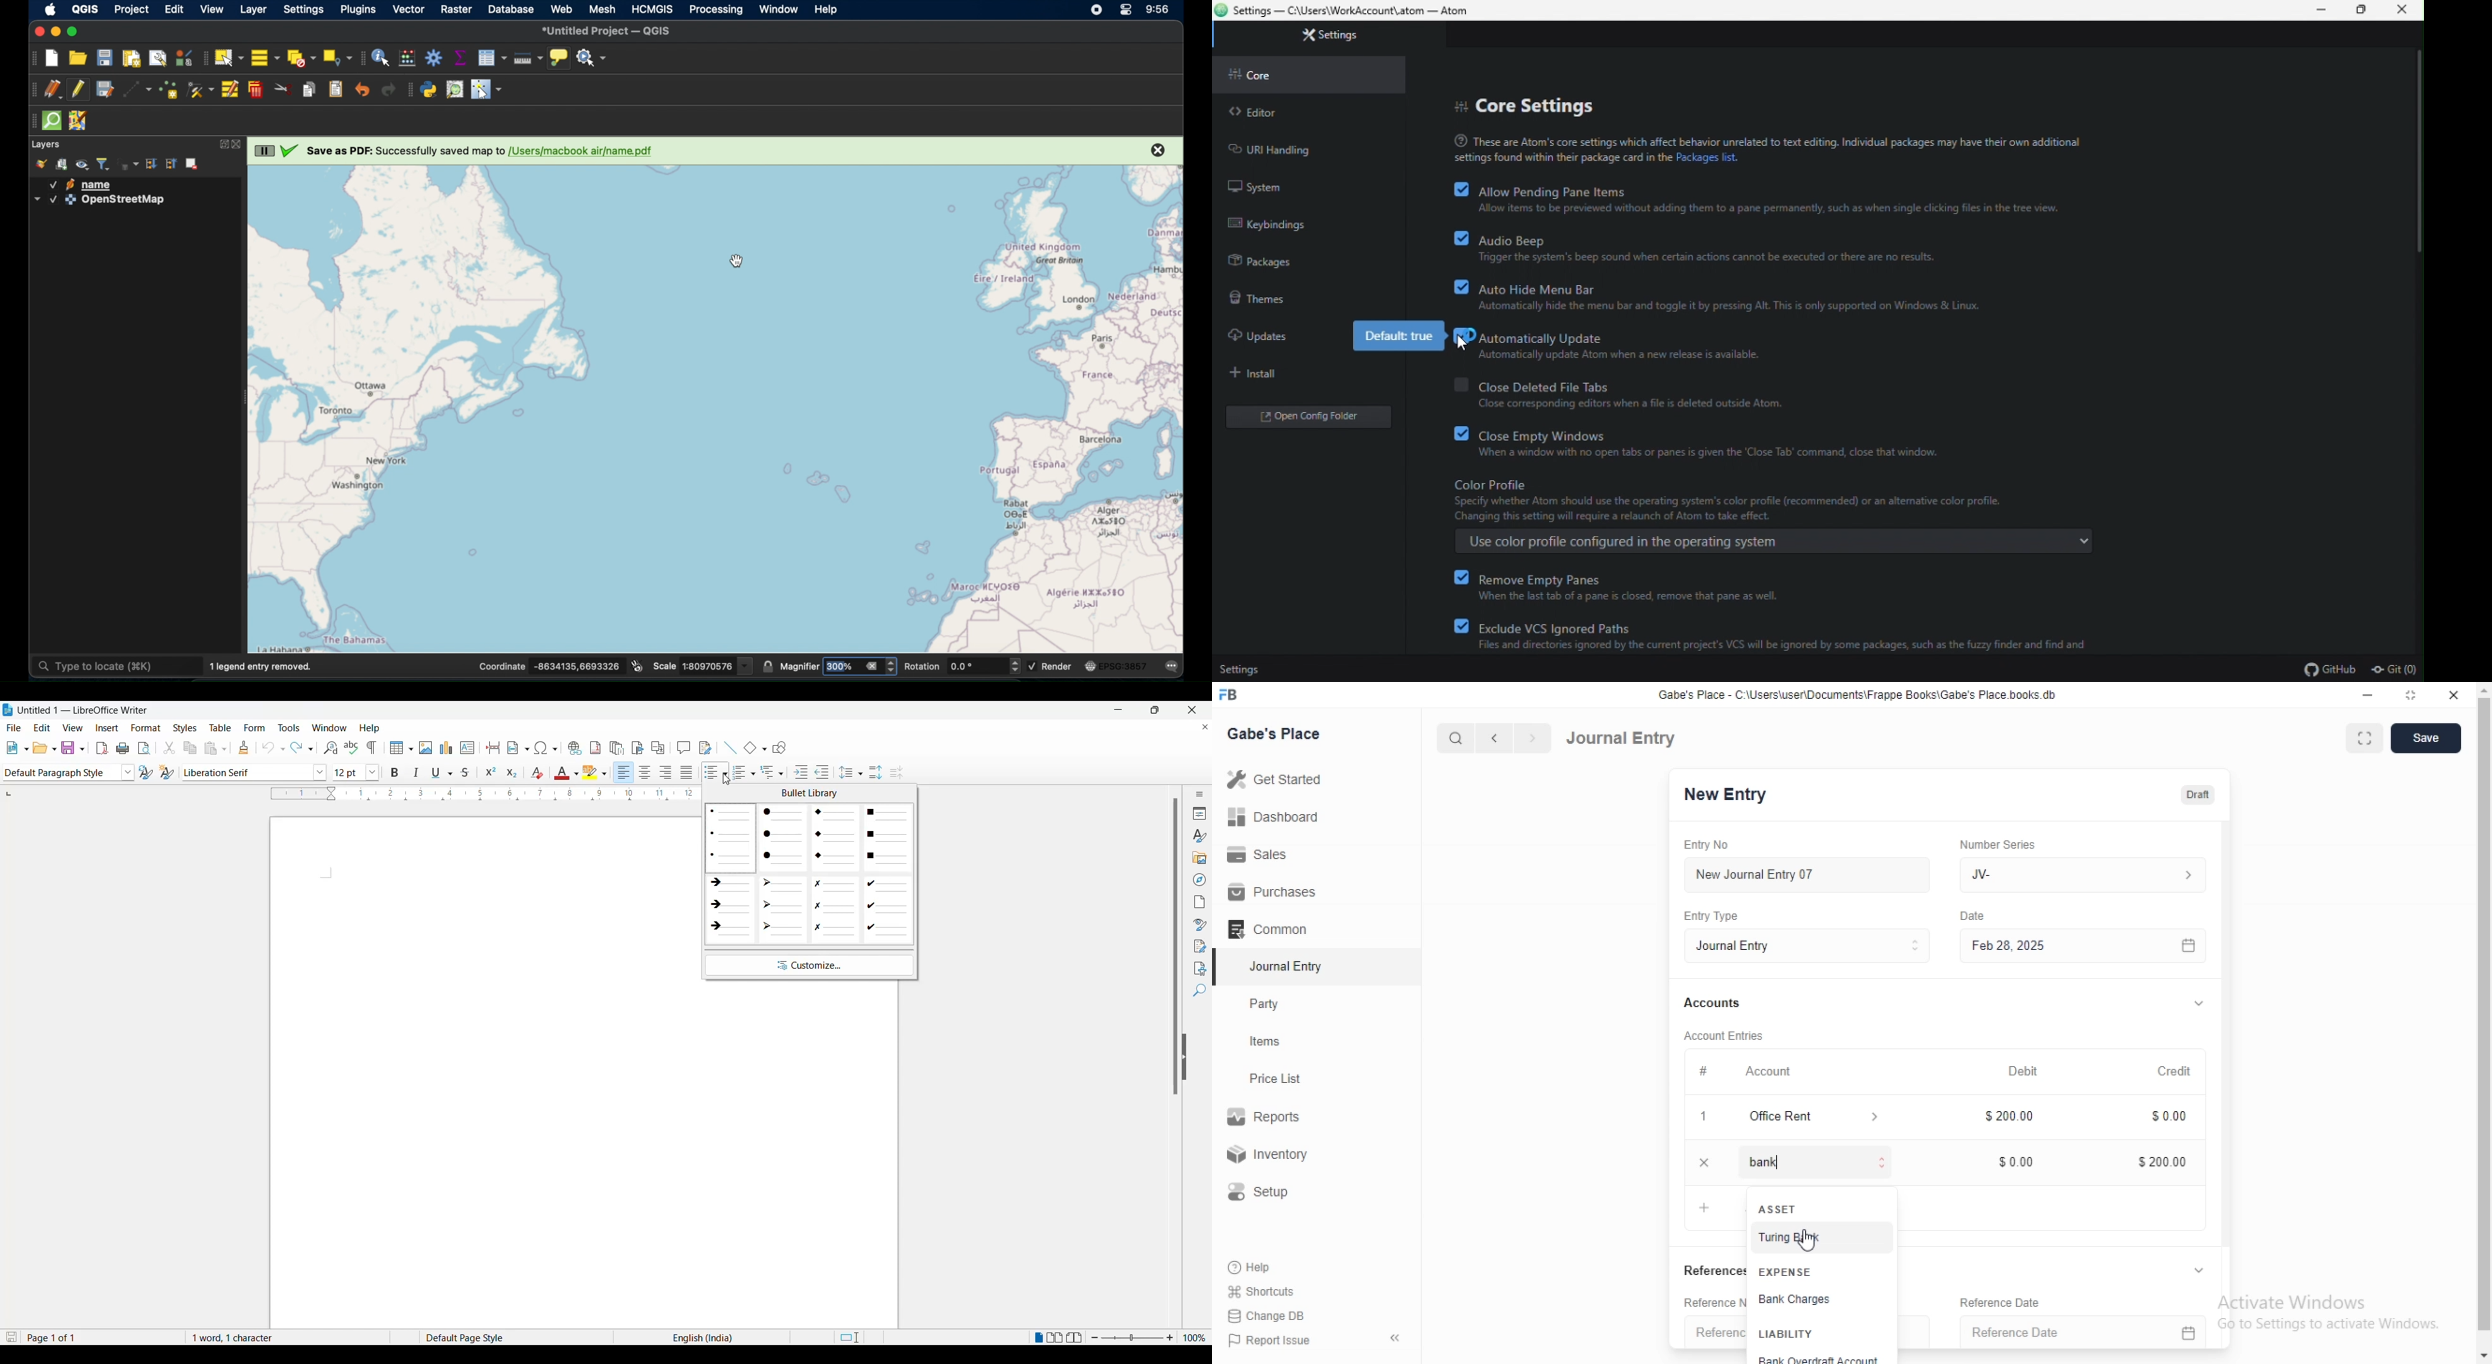  Describe the element at coordinates (729, 746) in the screenshot. I see `add line` at that location.